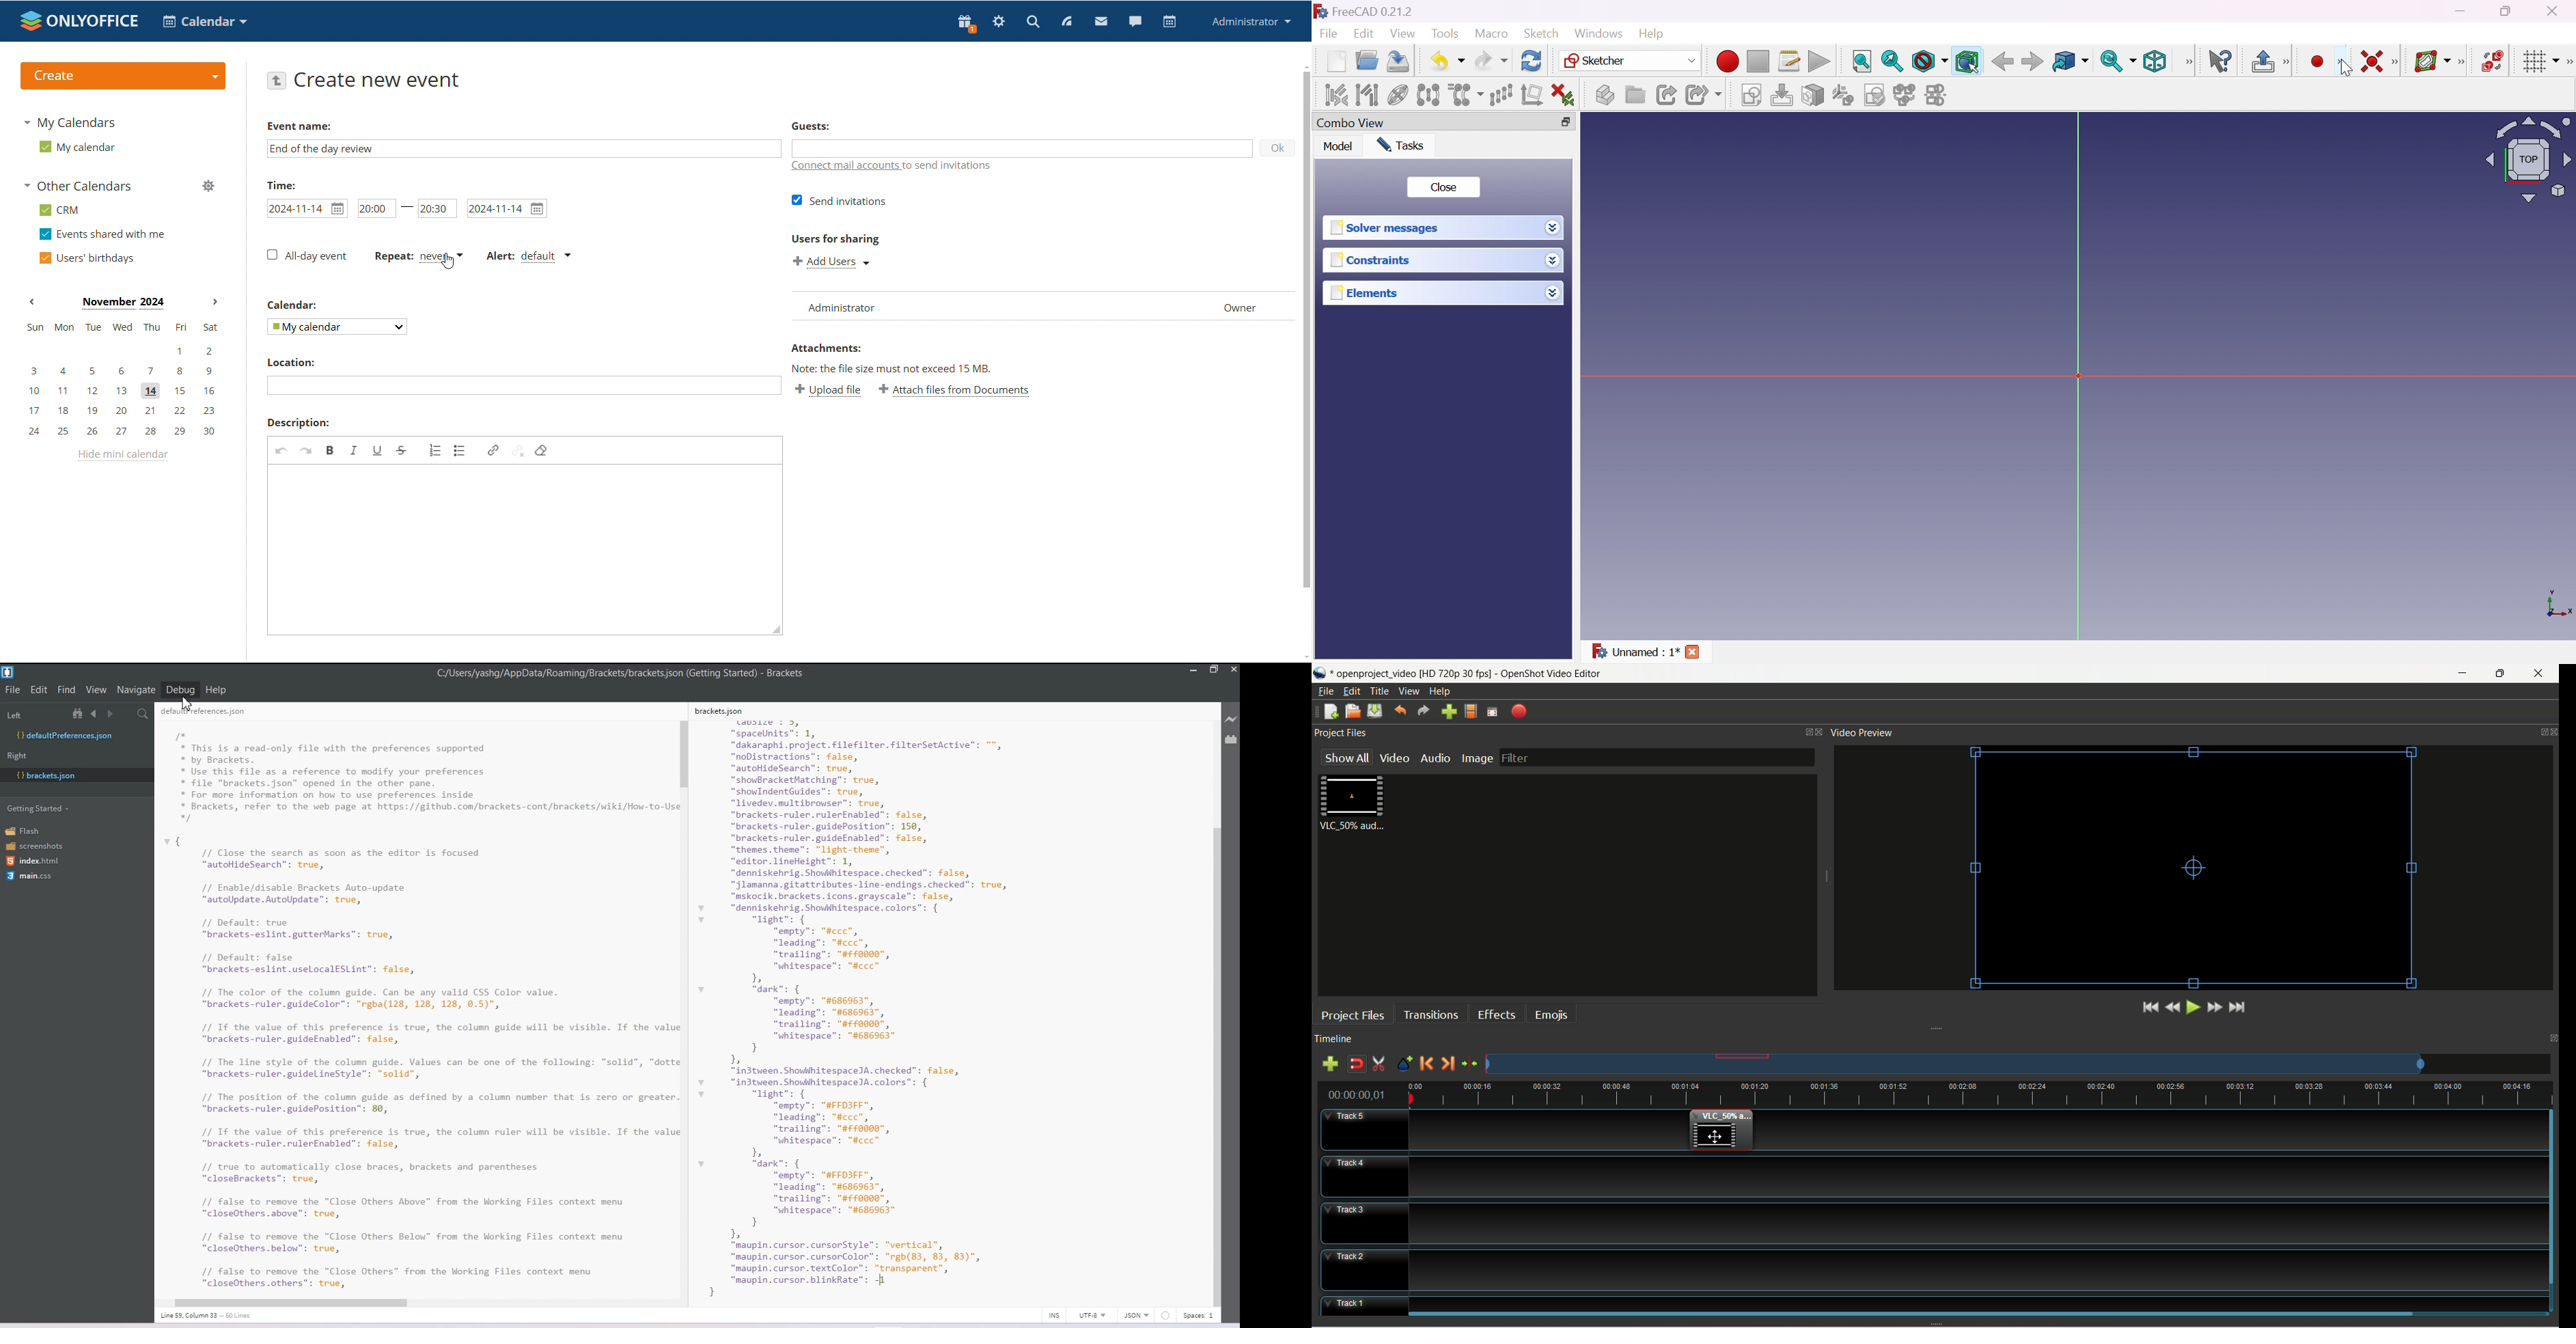  I want to click on Show/hide internal geometry, so click(1398, 95).